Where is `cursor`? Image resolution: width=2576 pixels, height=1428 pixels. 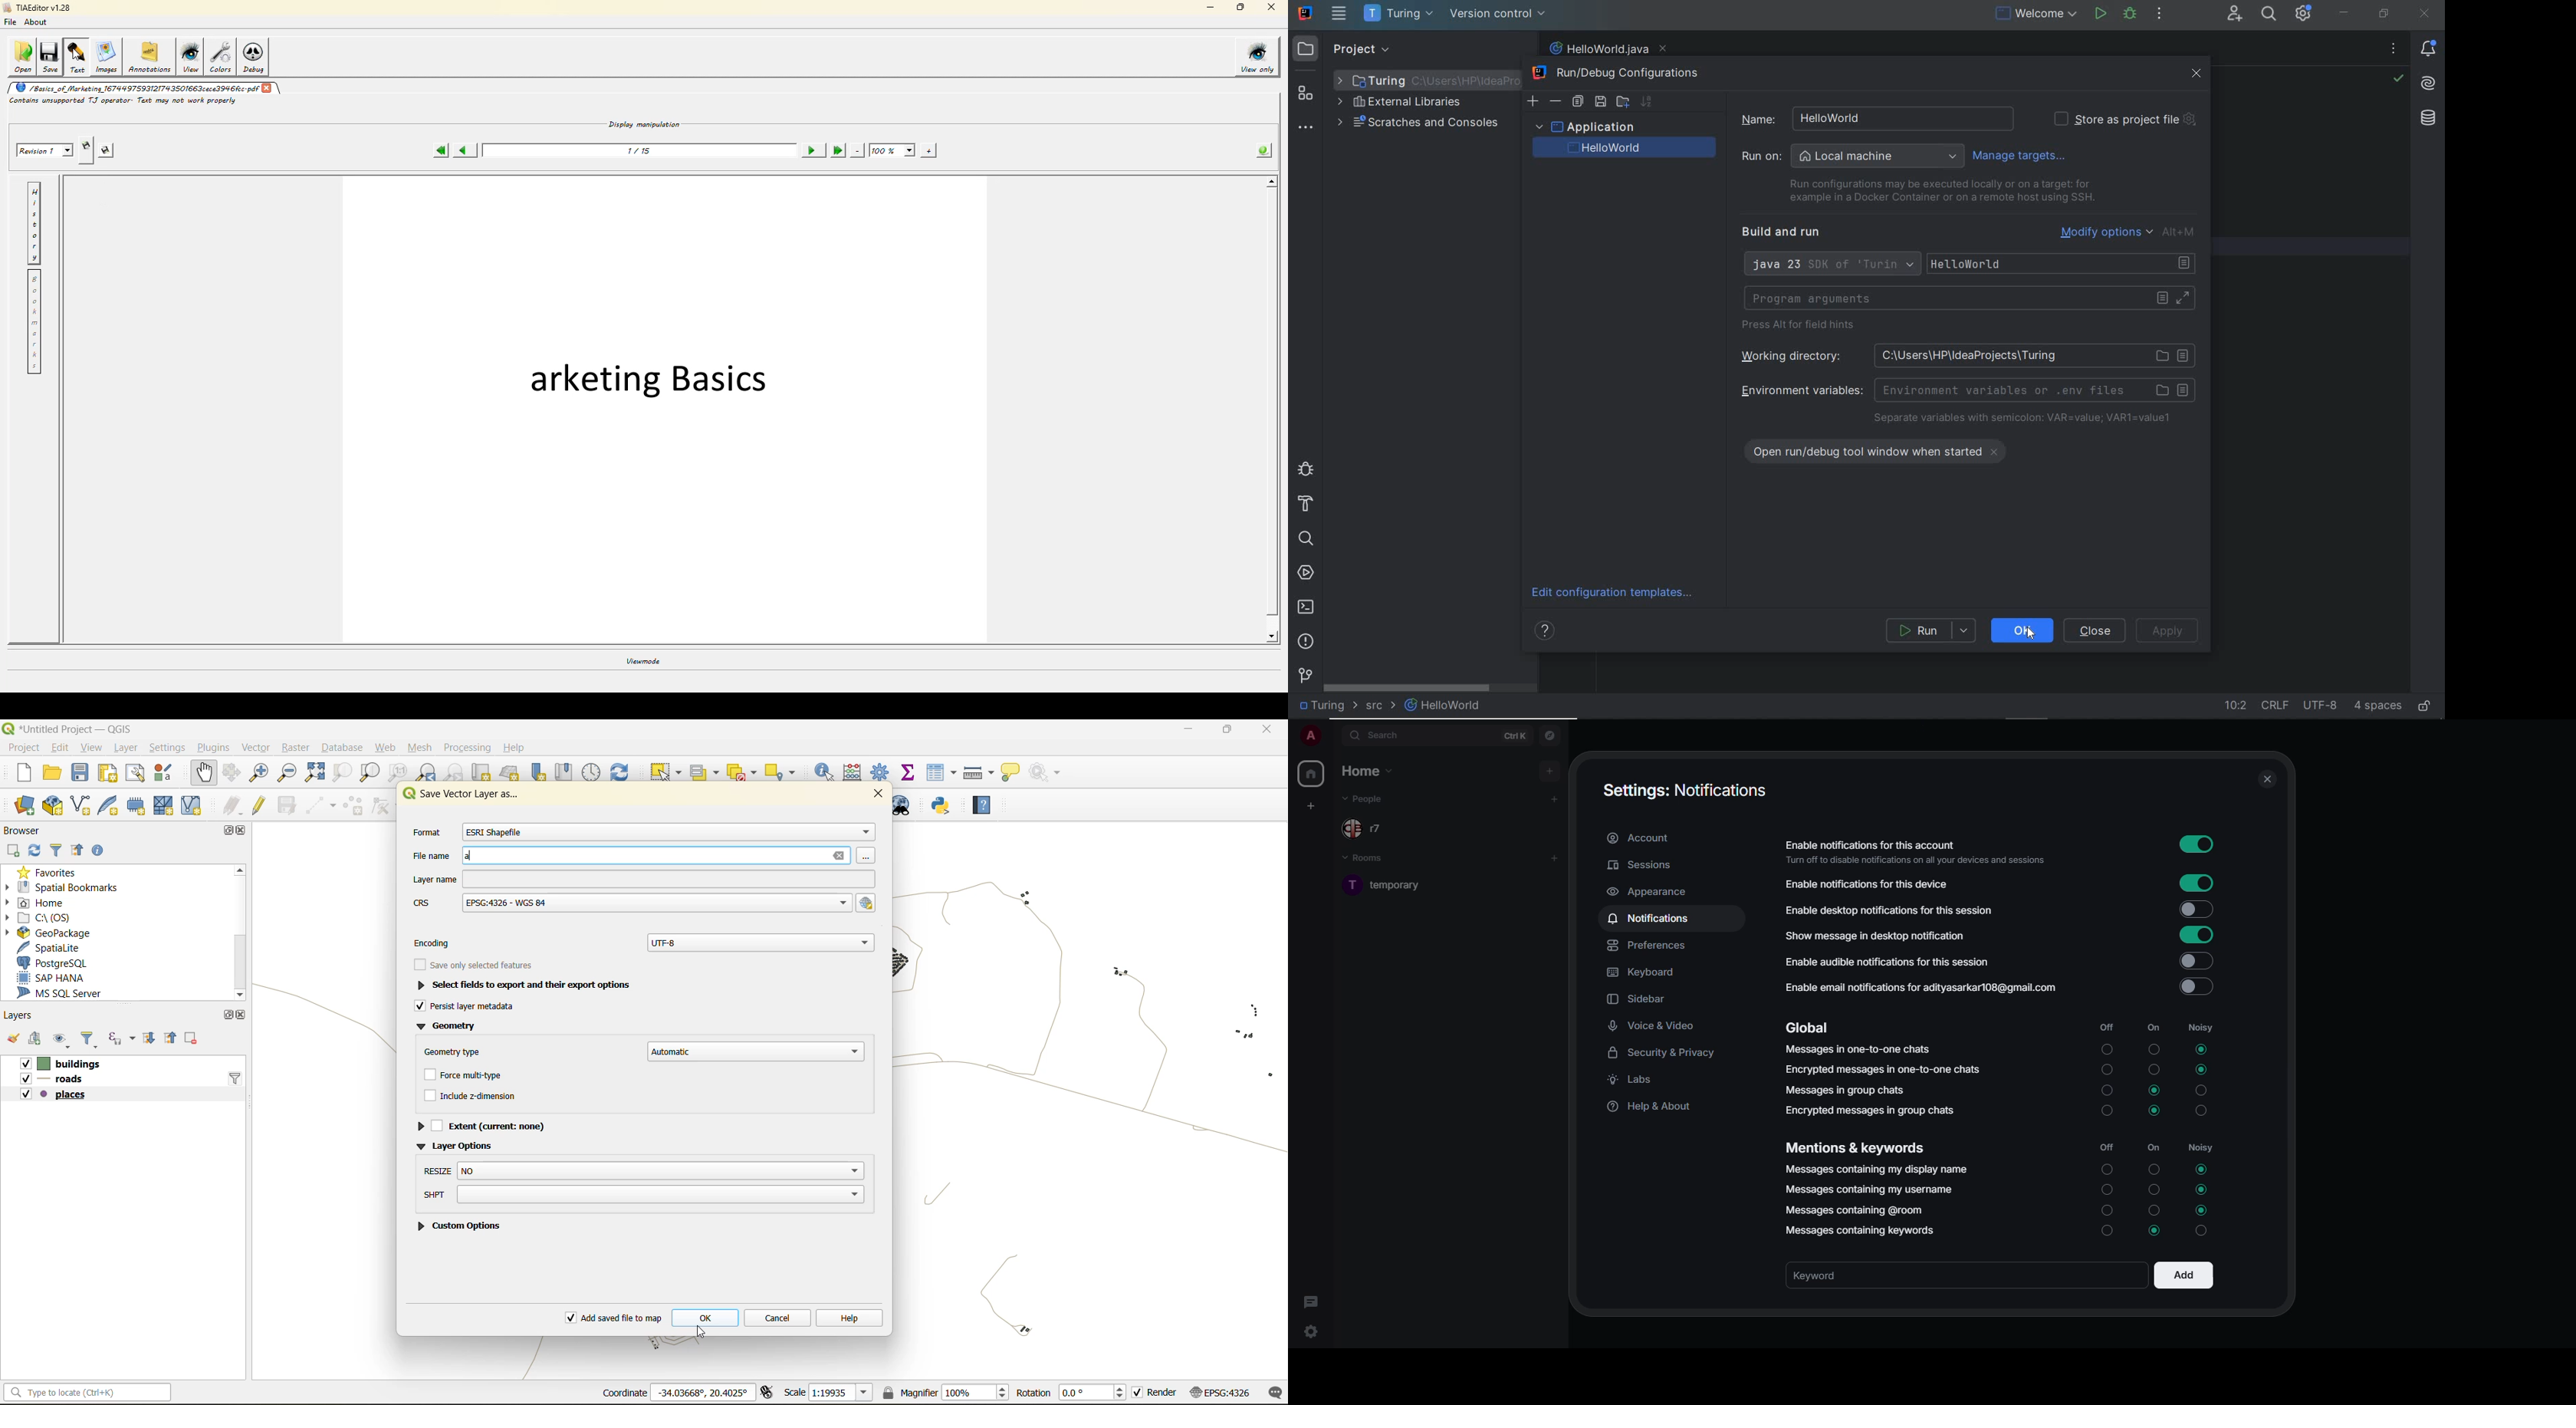 cursor is located at coordinates (703, 1331).